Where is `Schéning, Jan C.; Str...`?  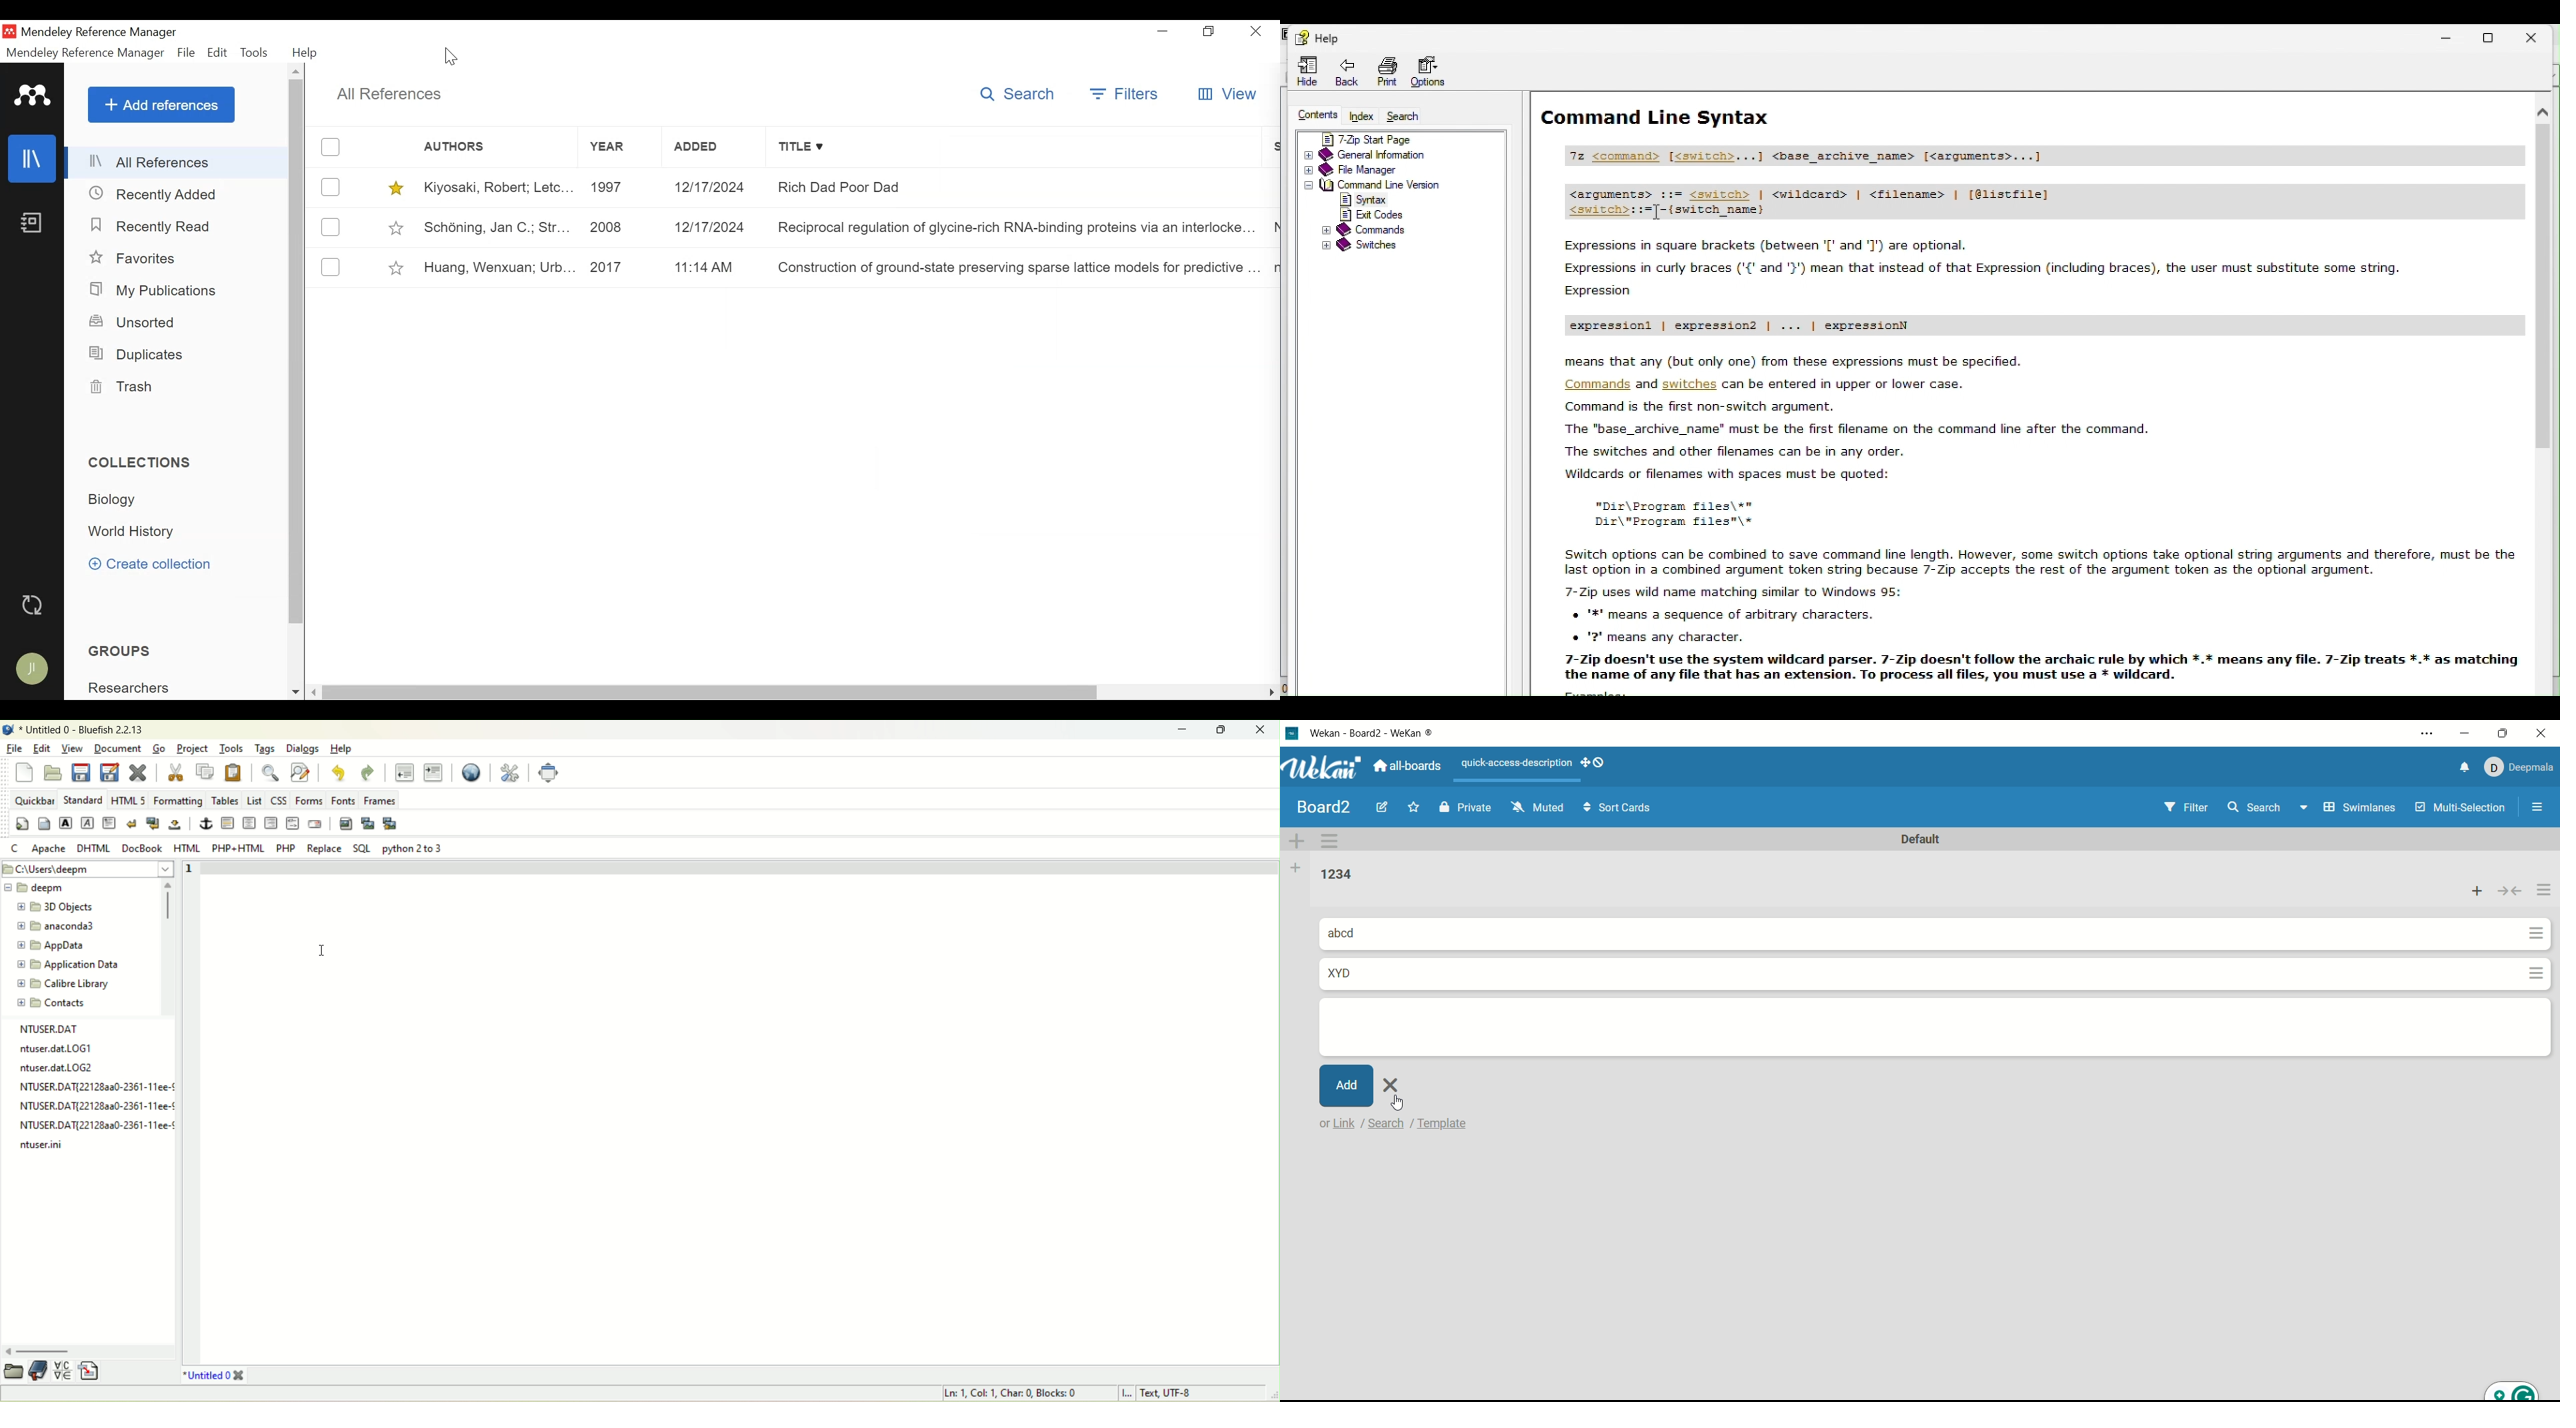
Schéning, Jan C.; Str... is located at coordinates (491, 225).